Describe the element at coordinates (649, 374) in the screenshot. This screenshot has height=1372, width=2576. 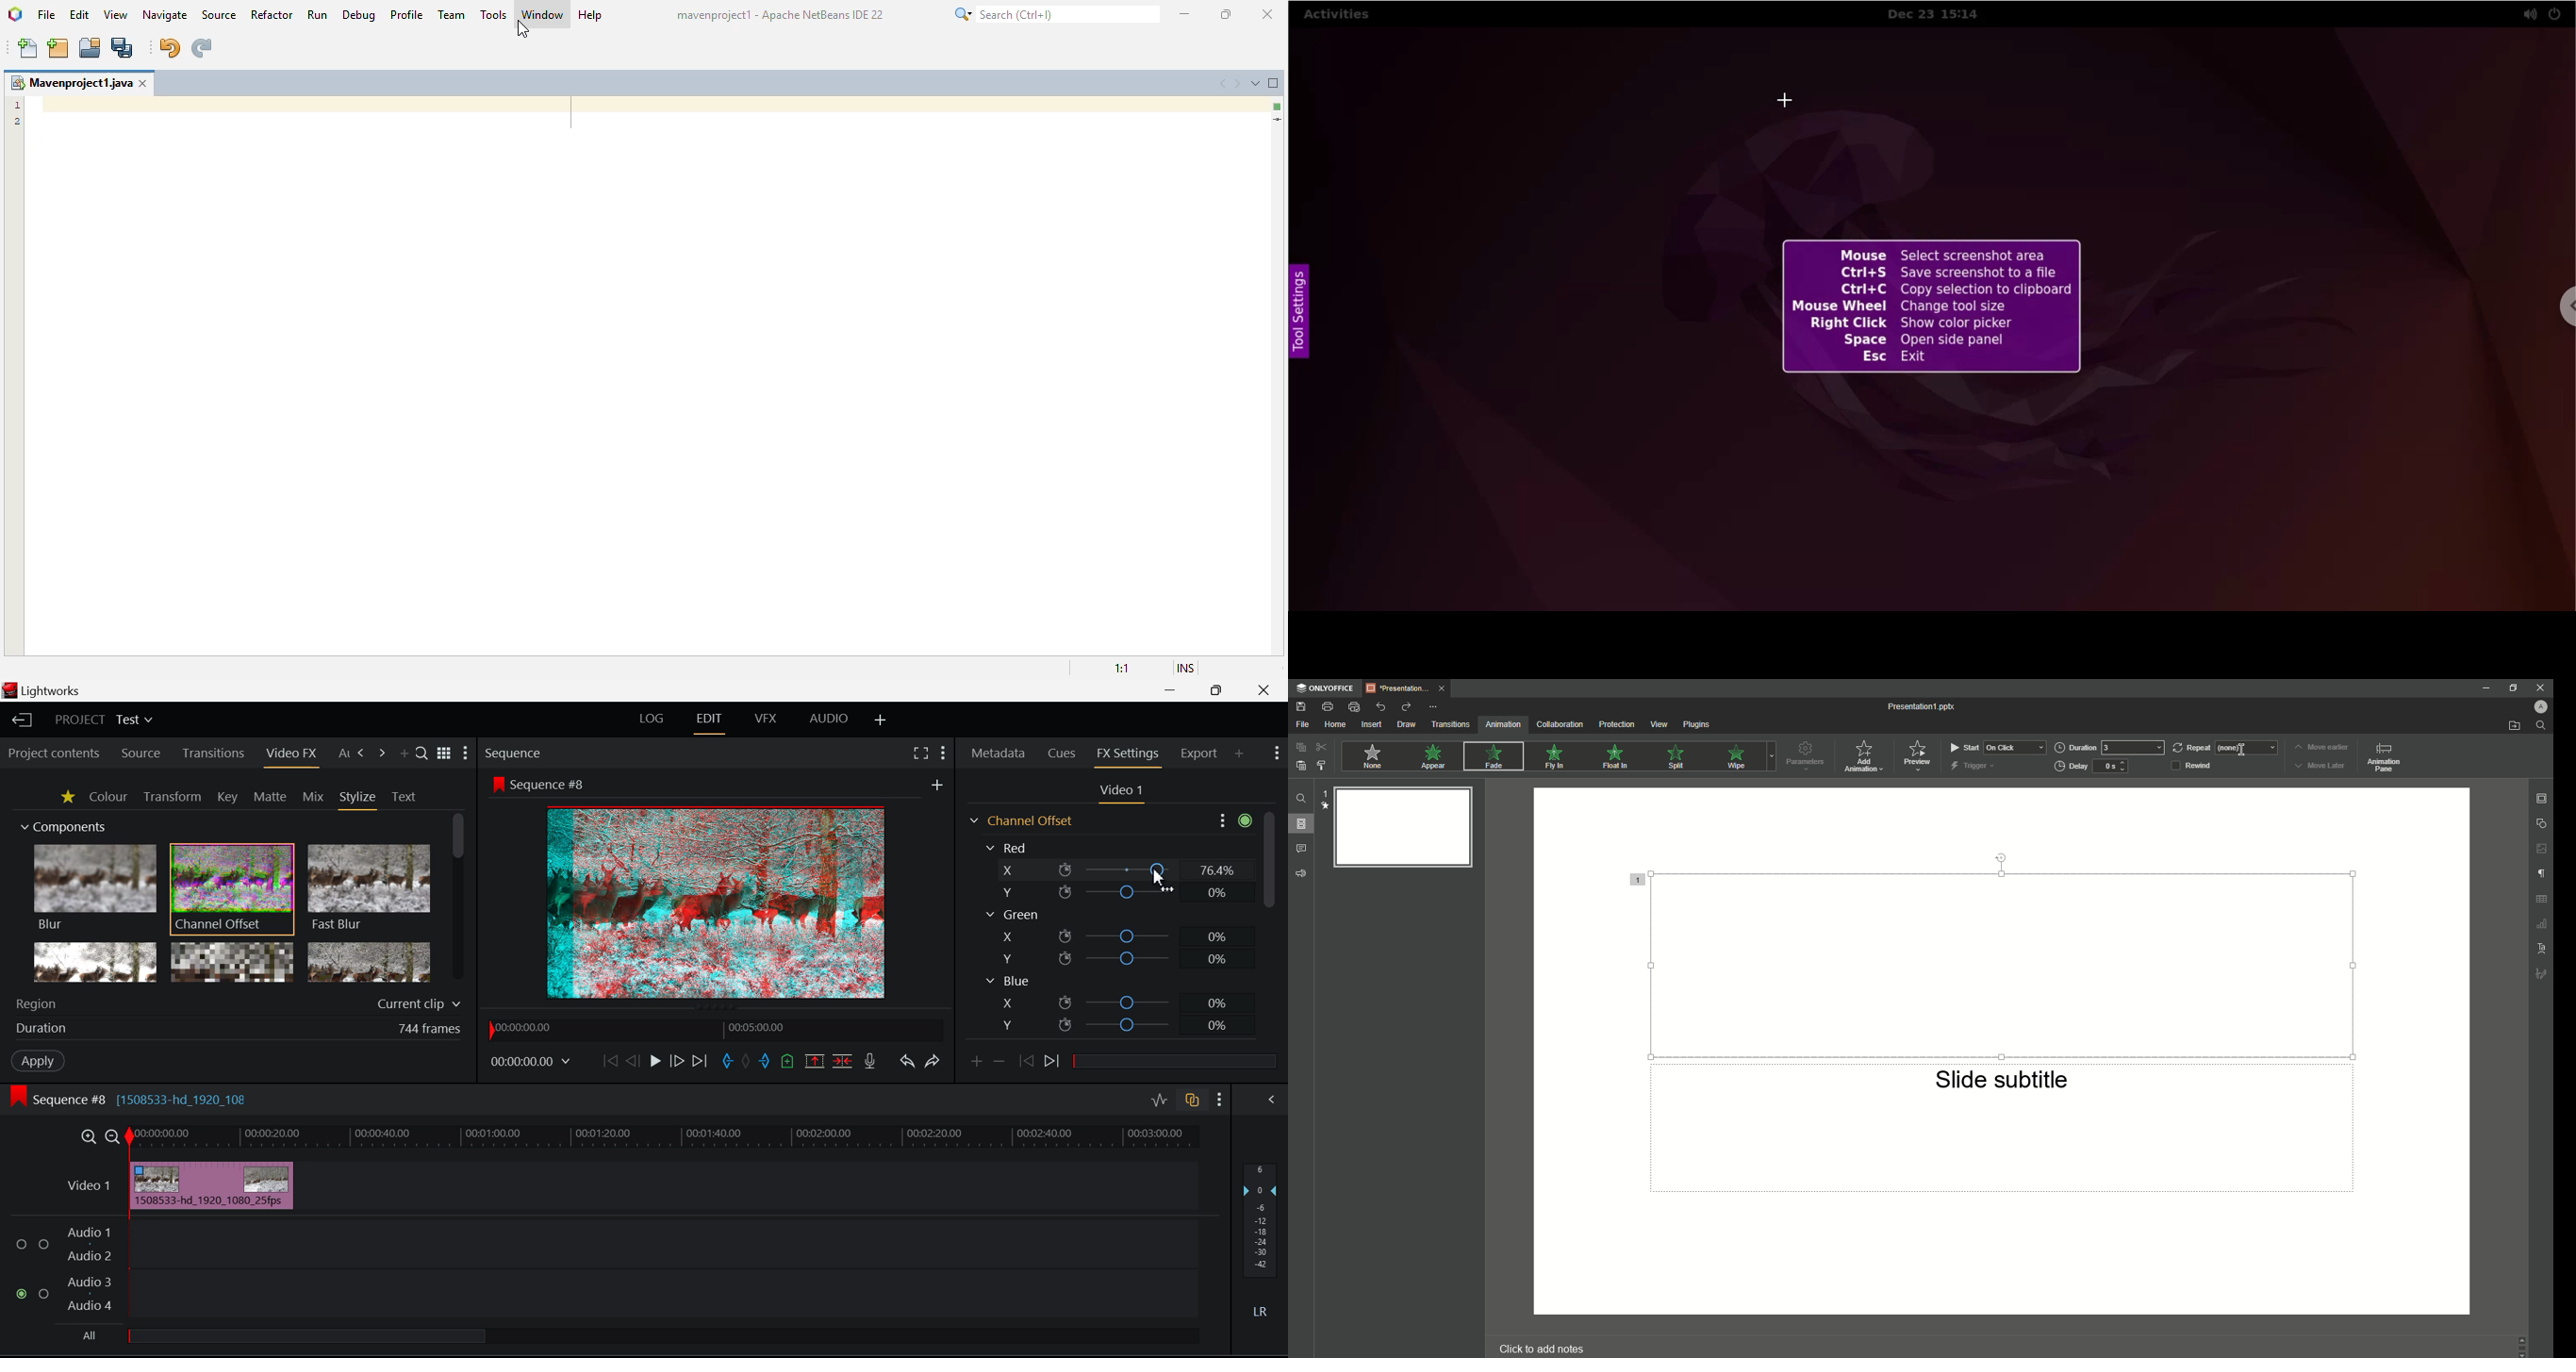
I see `editor window` at that location.